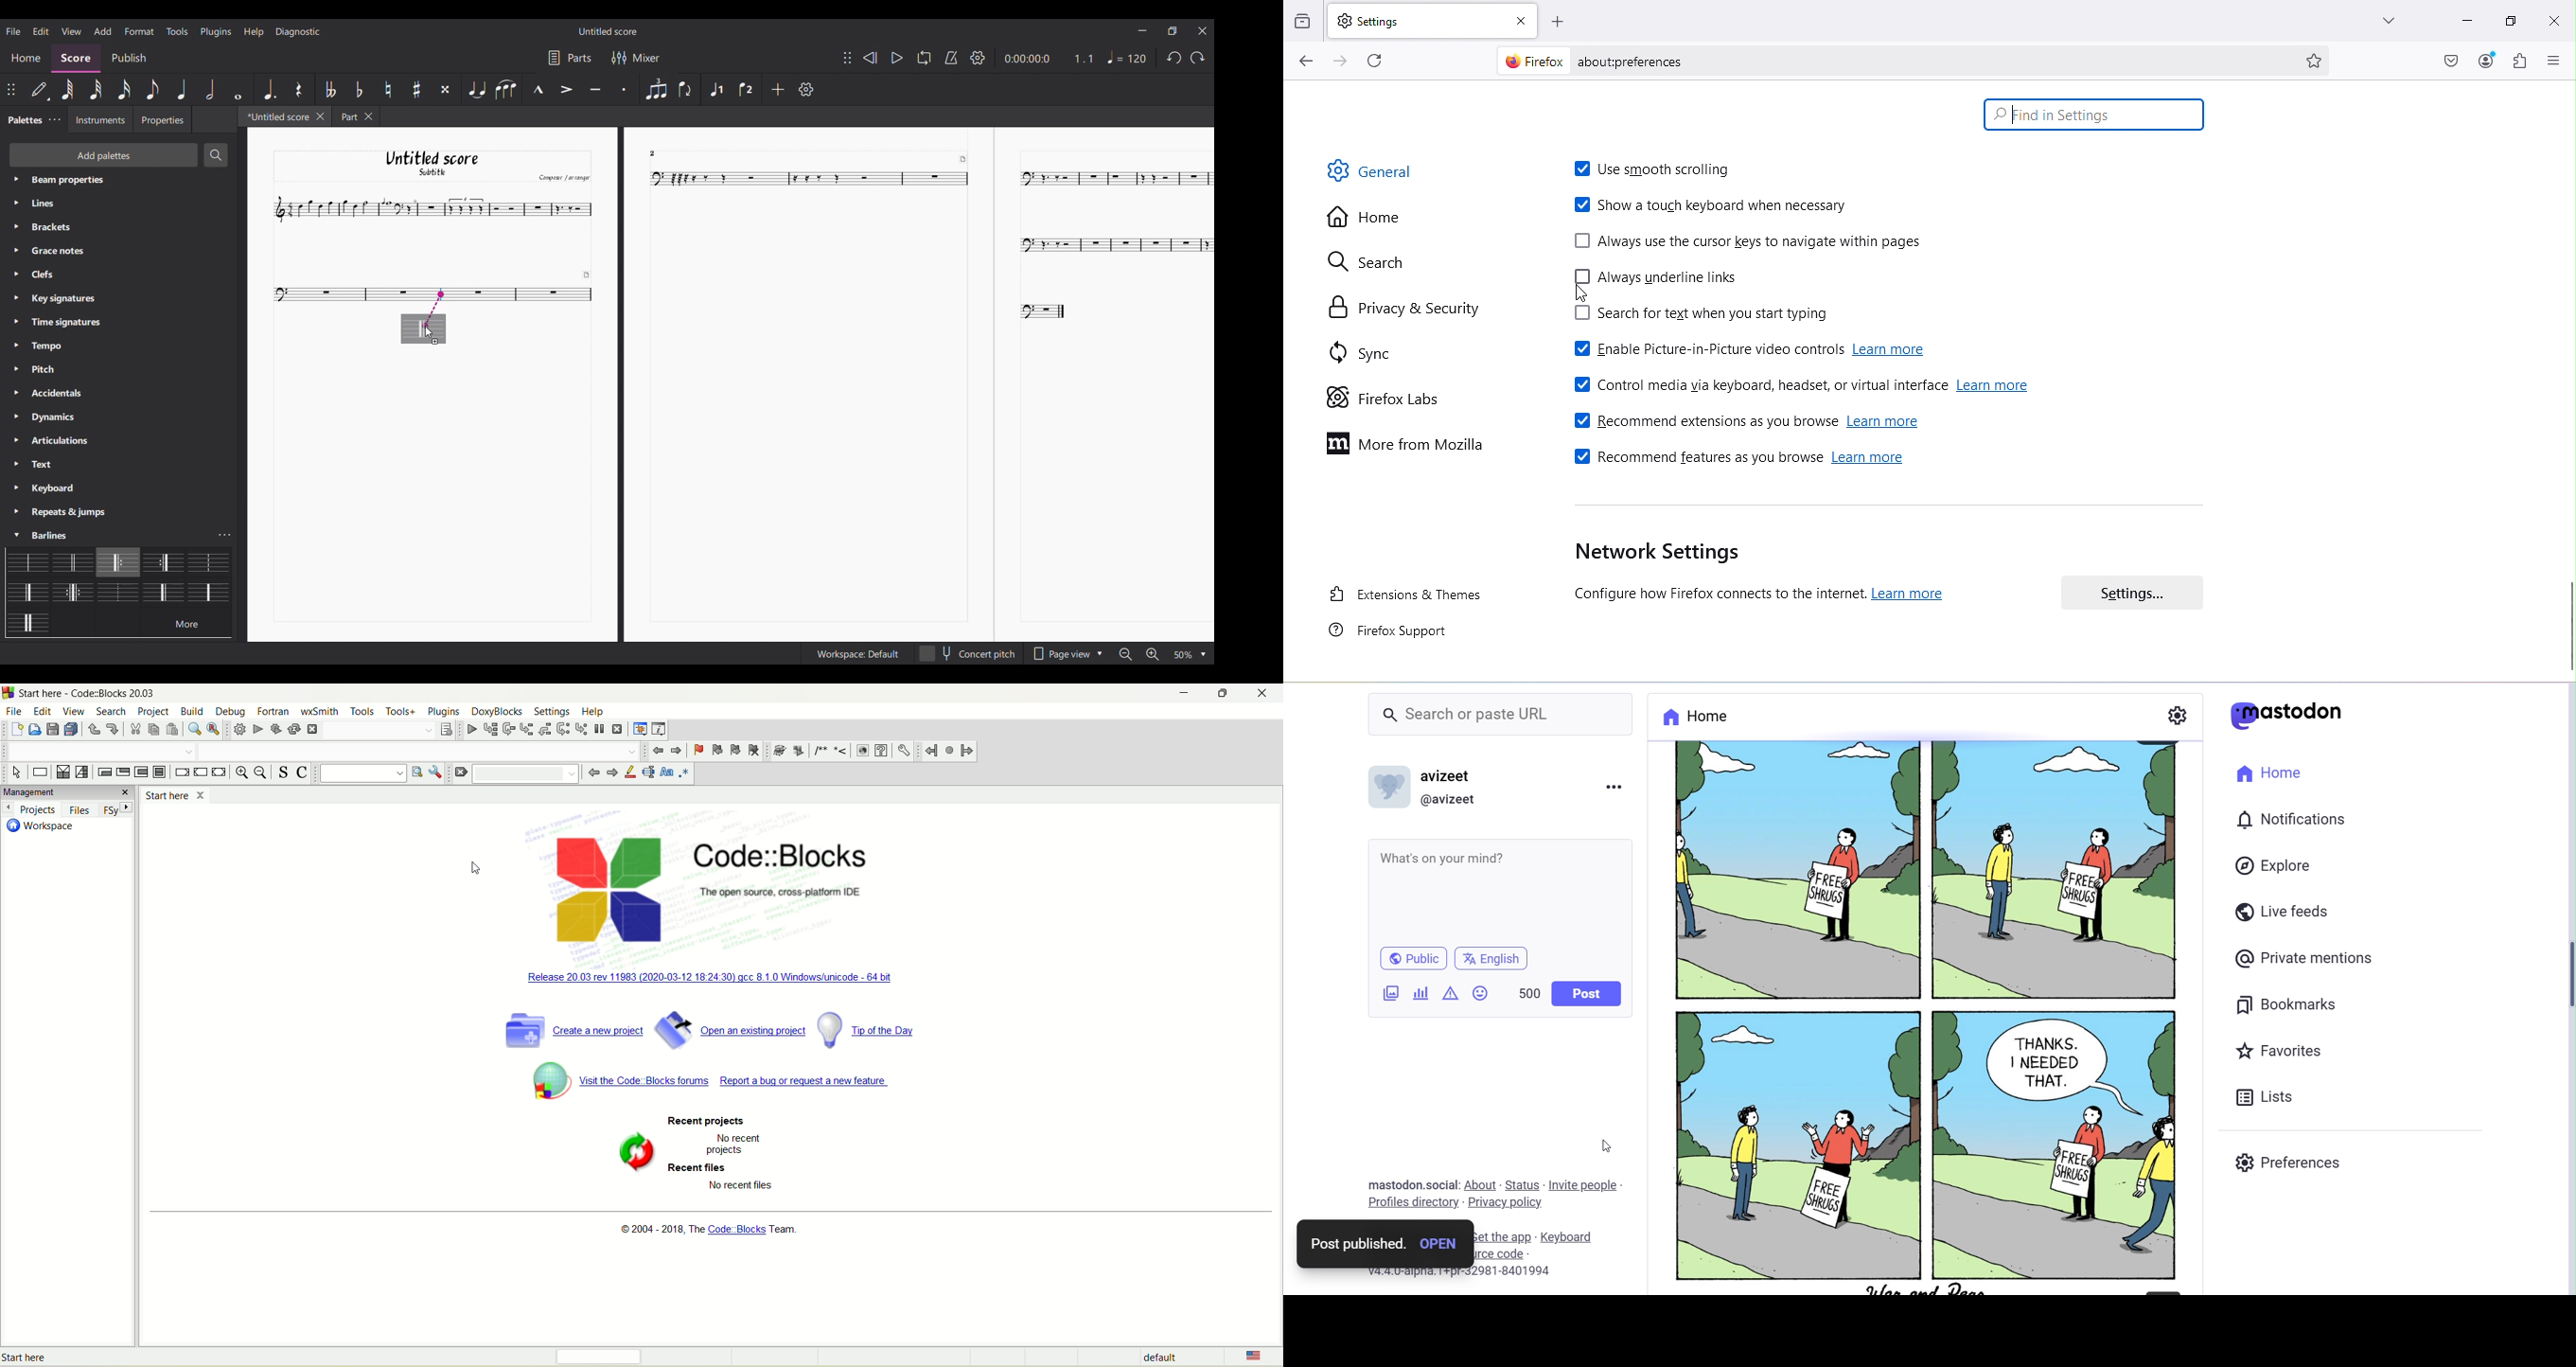 The image size is (2576, 1372). I want to click on Emojis, so click(1482, 995).